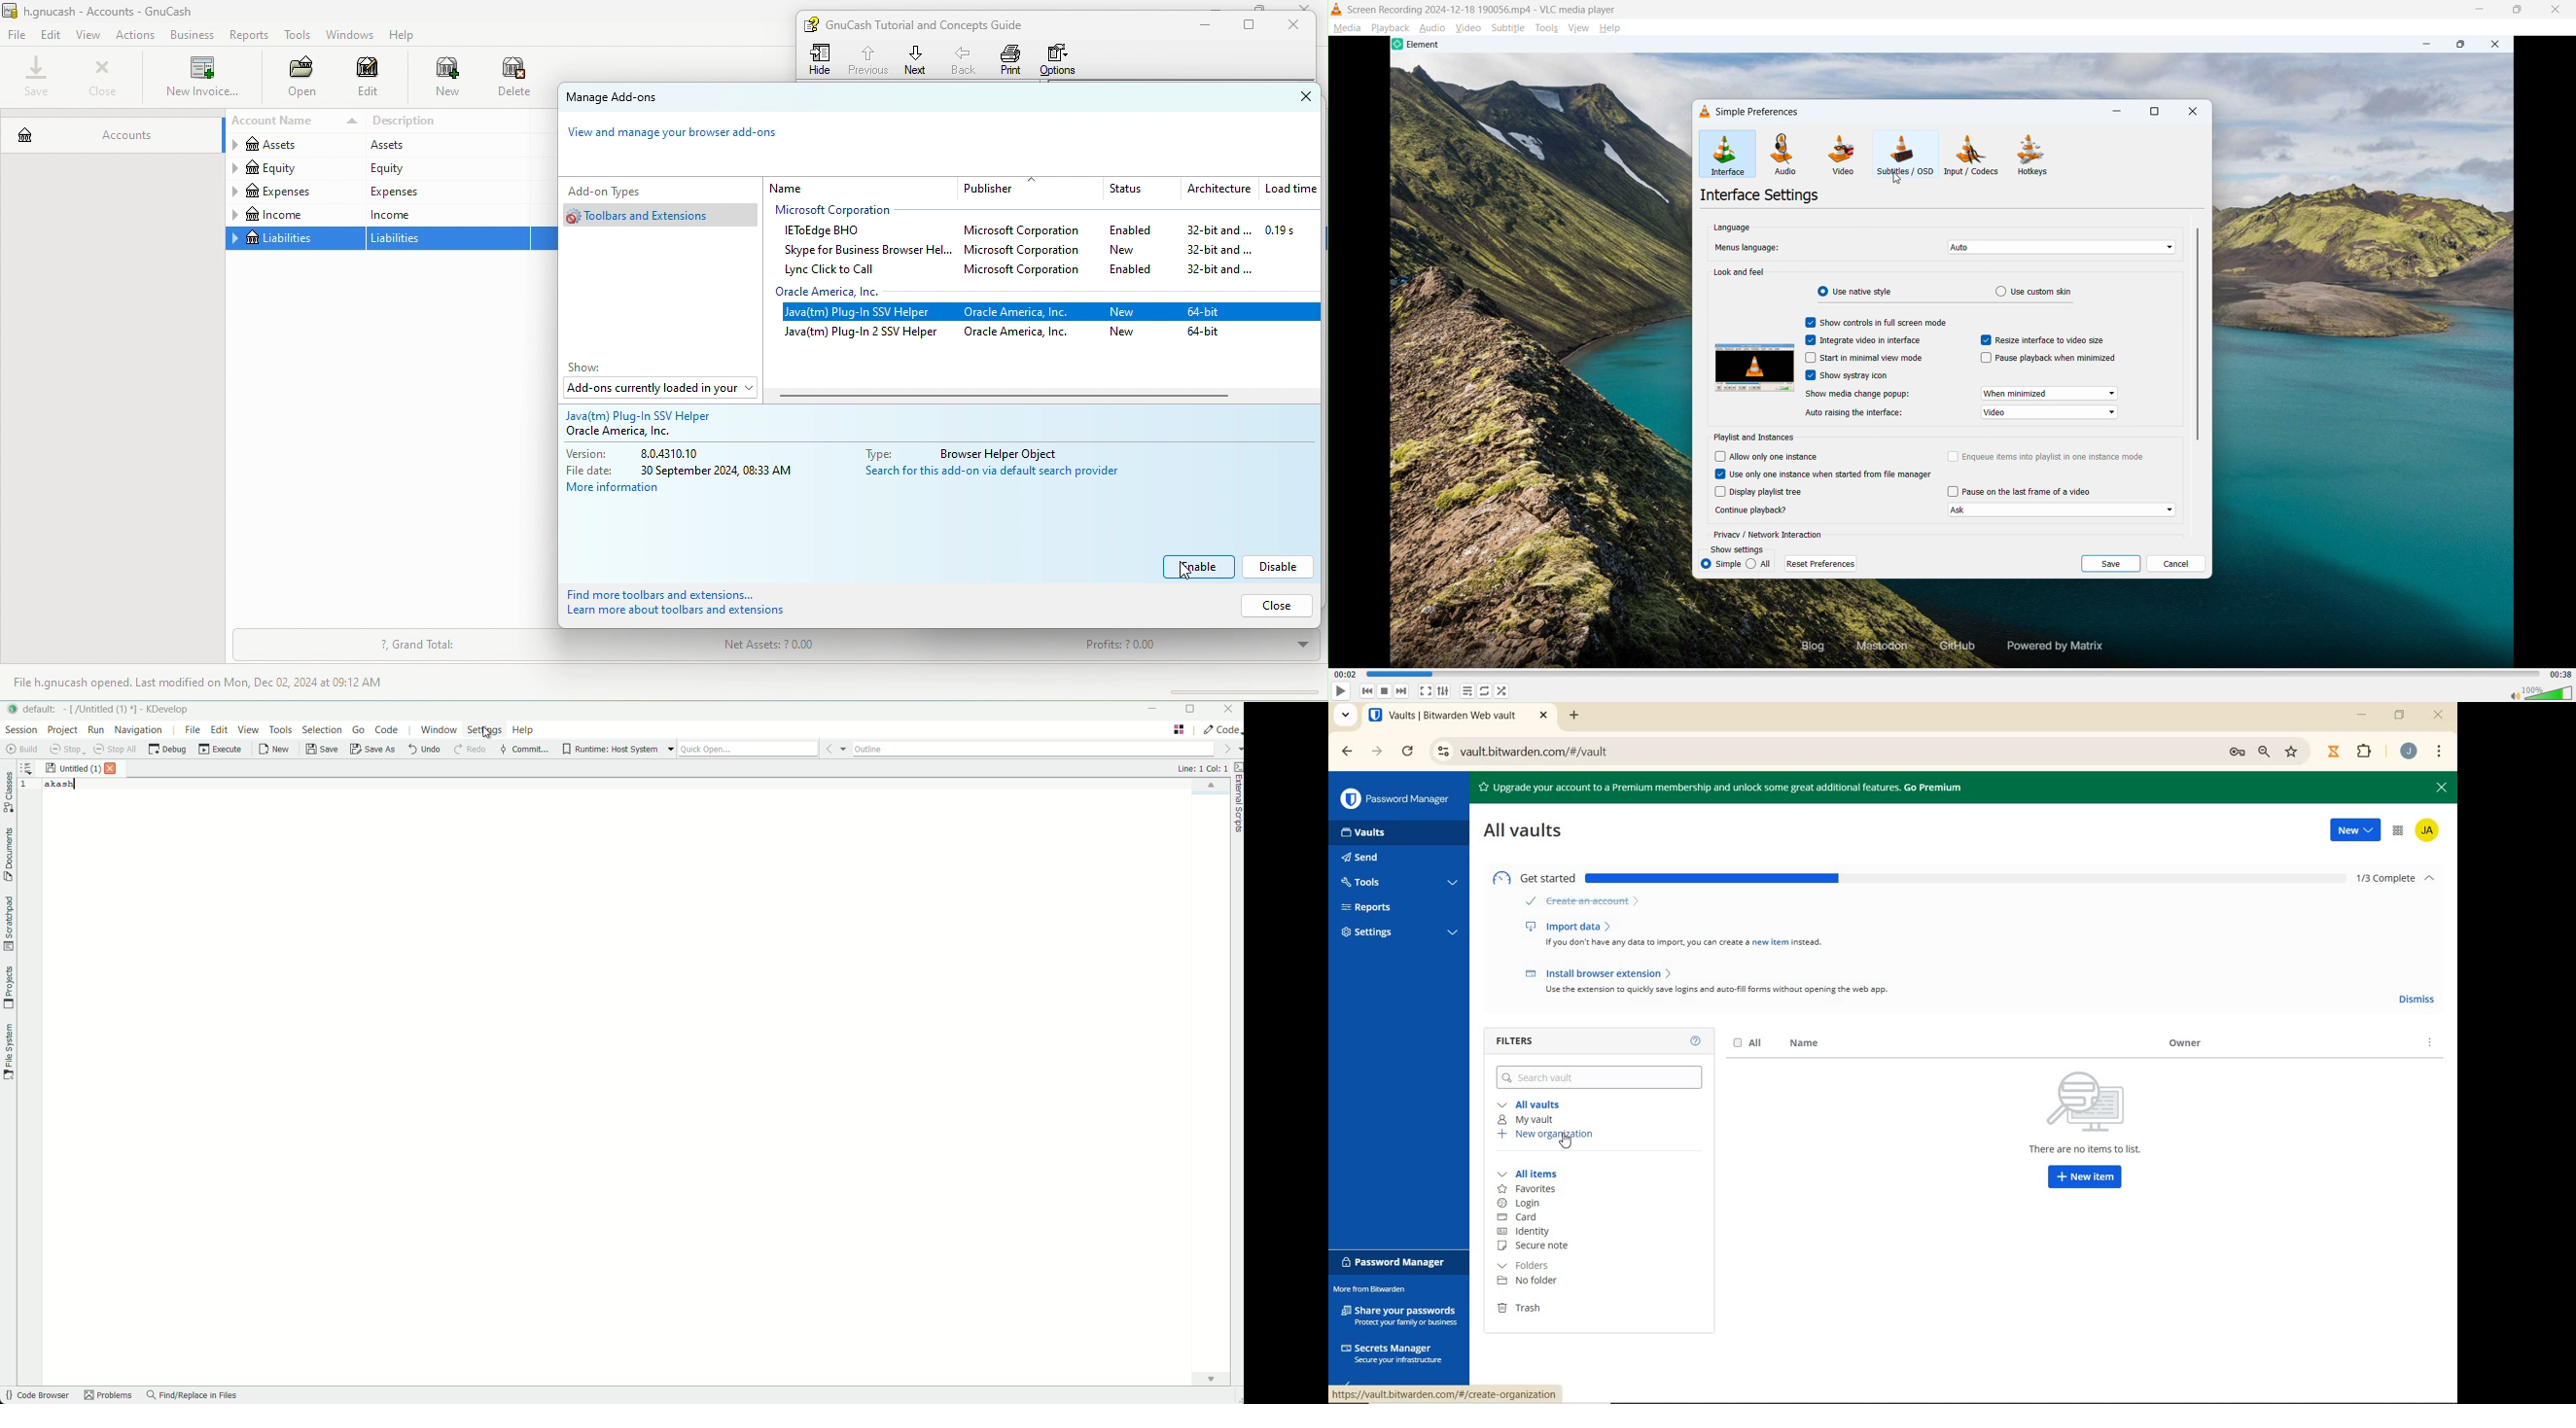 The height and width of the screenshot is (1428, 2576). What do you see at coordinates (1201, 25) in the screenshot?
I see `minimize` at bounding box center [1201, 25].